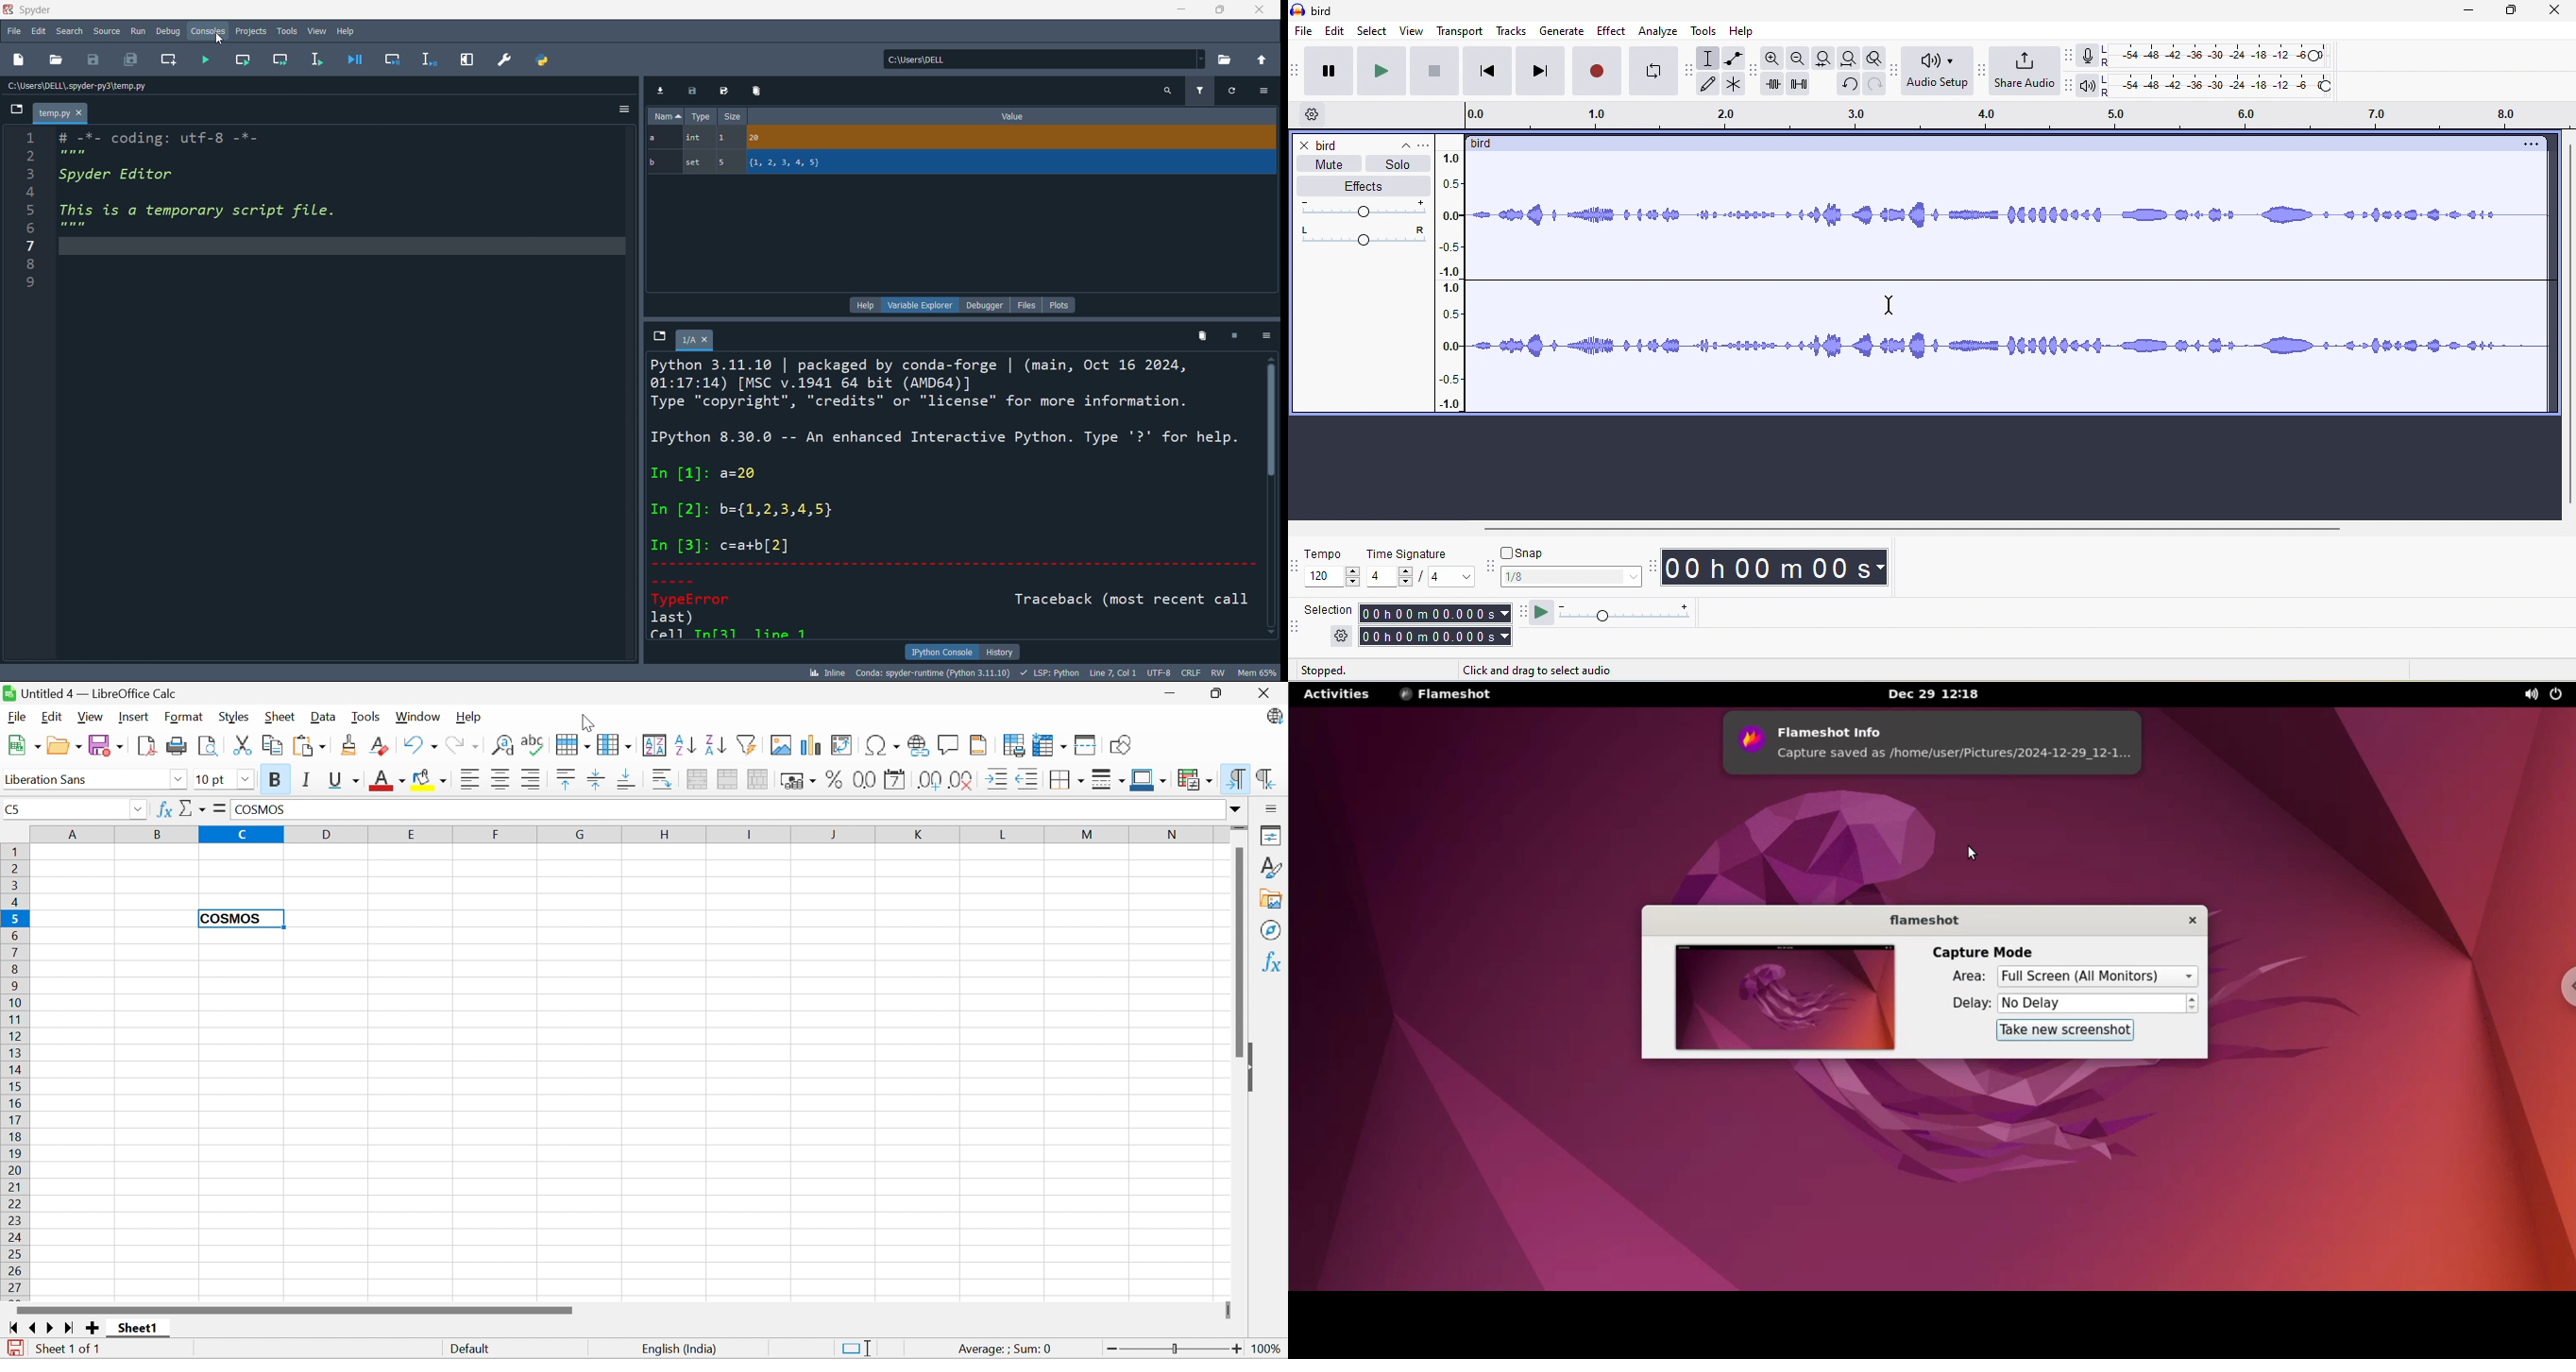 This screenshot has height=1372, width=2576. I want to click on option, so click(2529, 144).